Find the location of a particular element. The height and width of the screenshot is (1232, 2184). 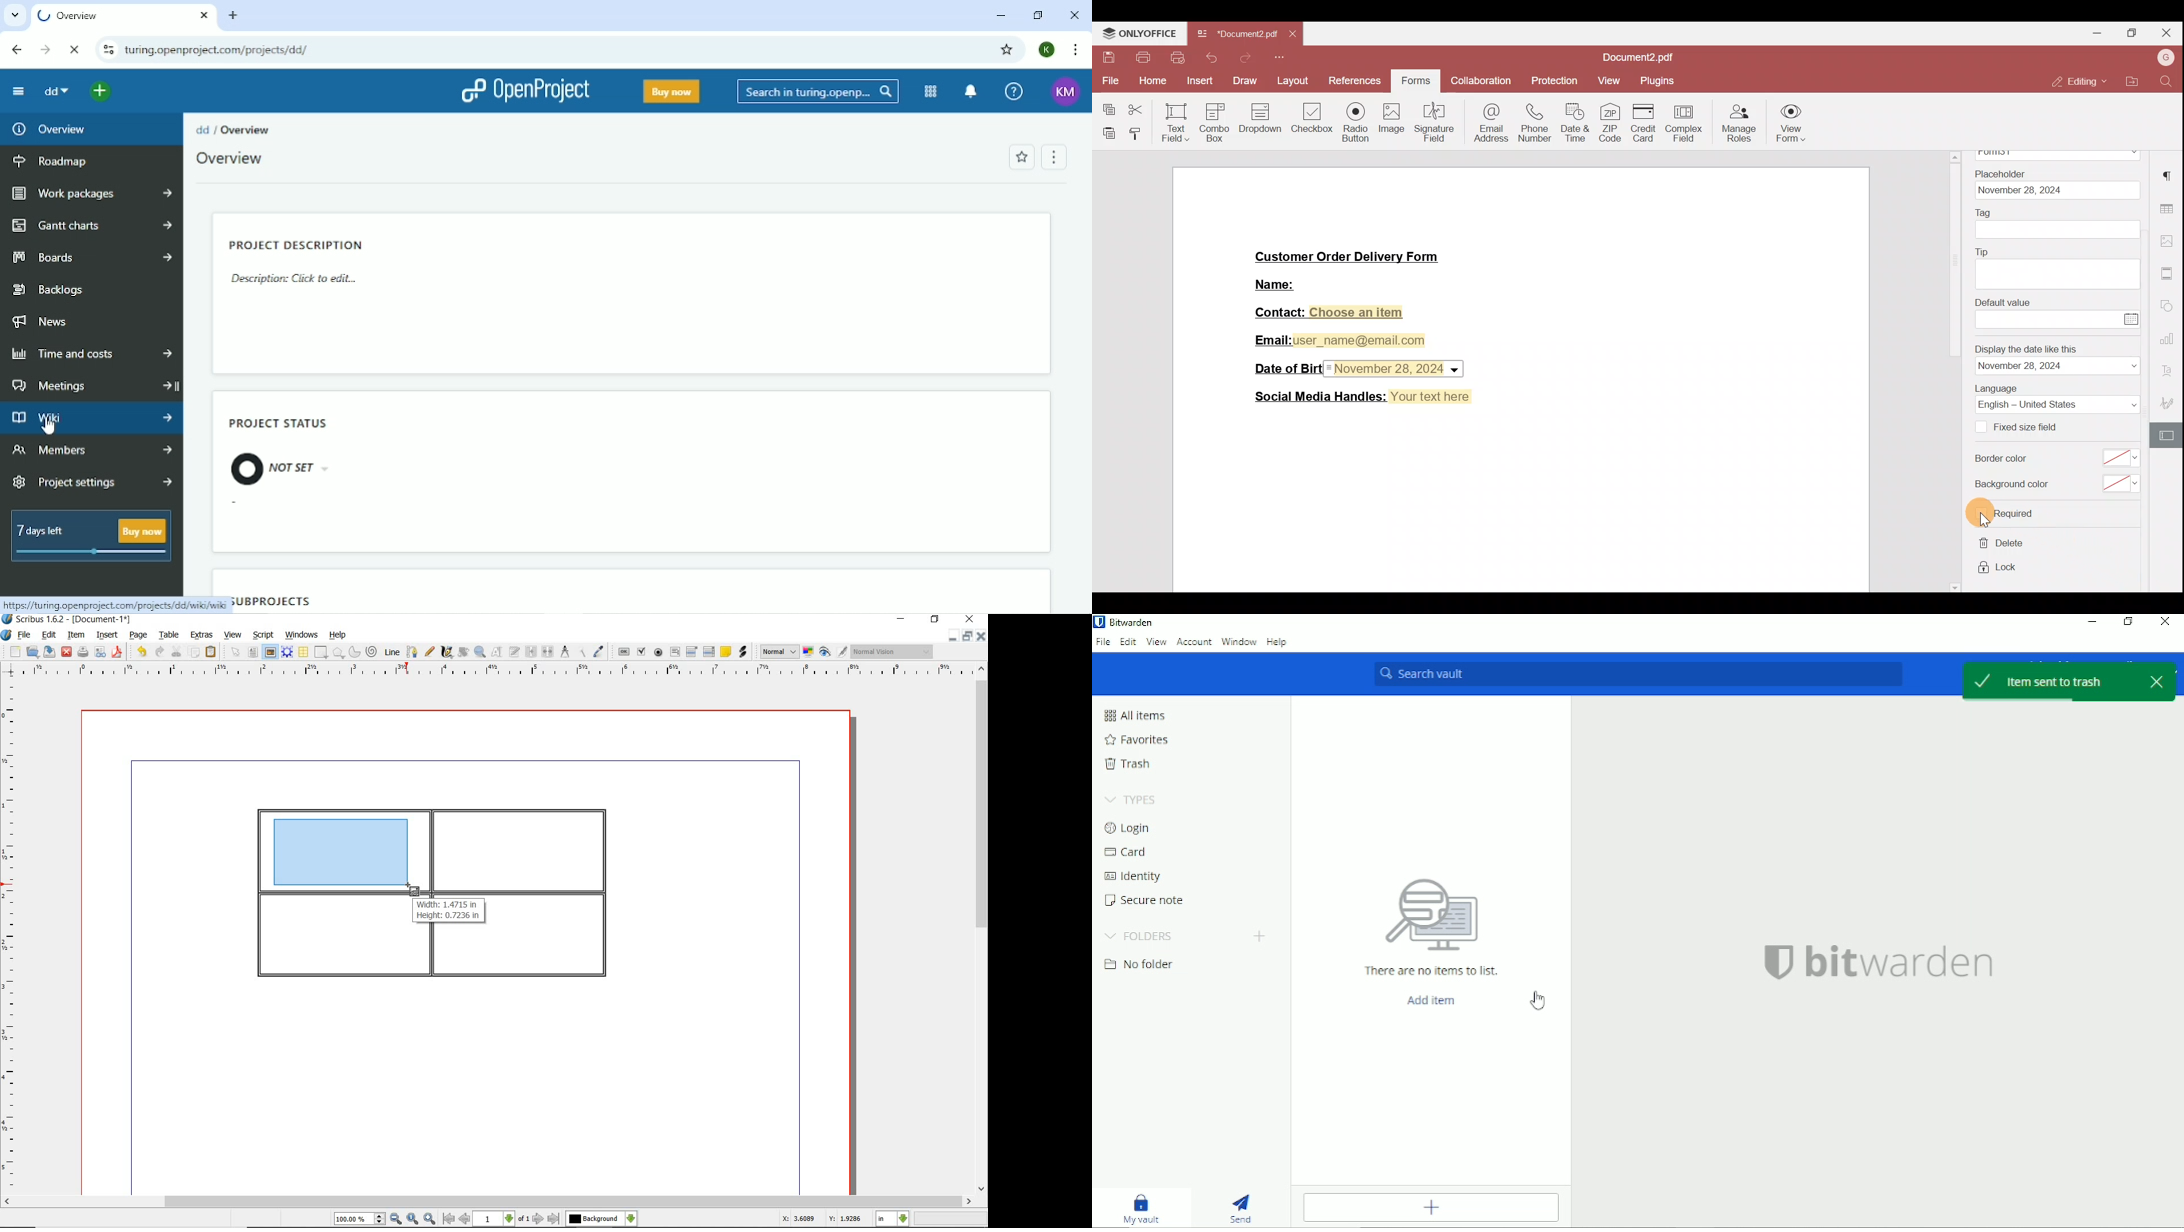

text annotation is located at coordinates (726, 652).